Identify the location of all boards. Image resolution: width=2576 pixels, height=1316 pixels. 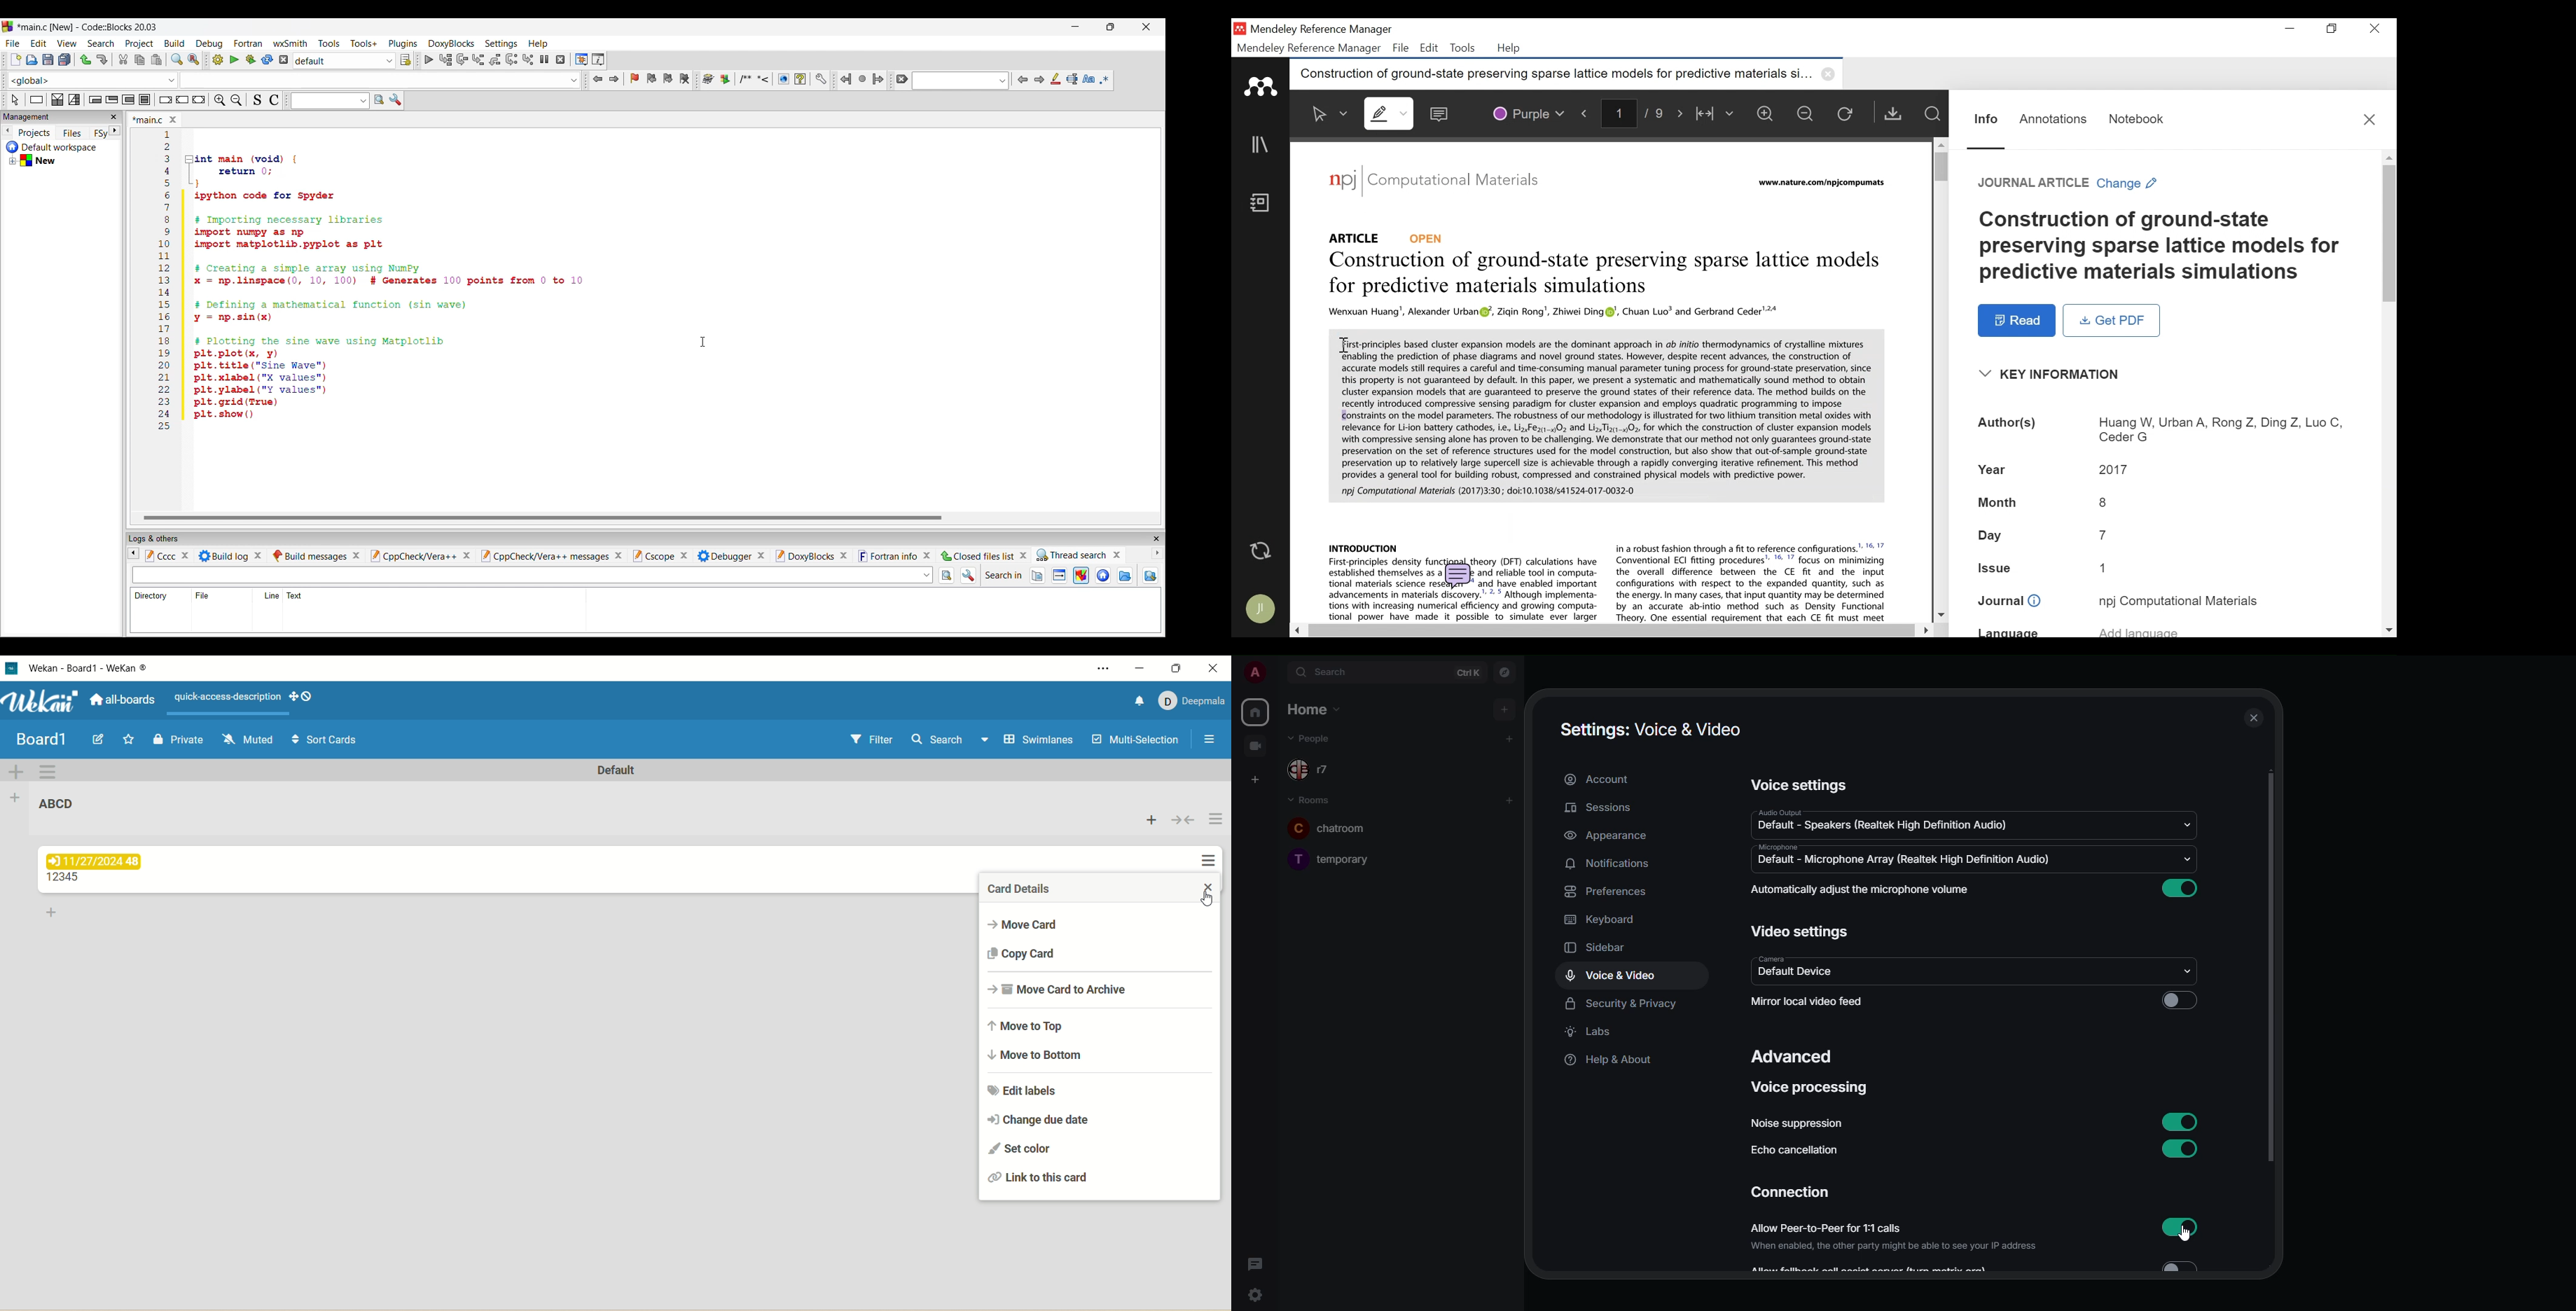
(122, 698).